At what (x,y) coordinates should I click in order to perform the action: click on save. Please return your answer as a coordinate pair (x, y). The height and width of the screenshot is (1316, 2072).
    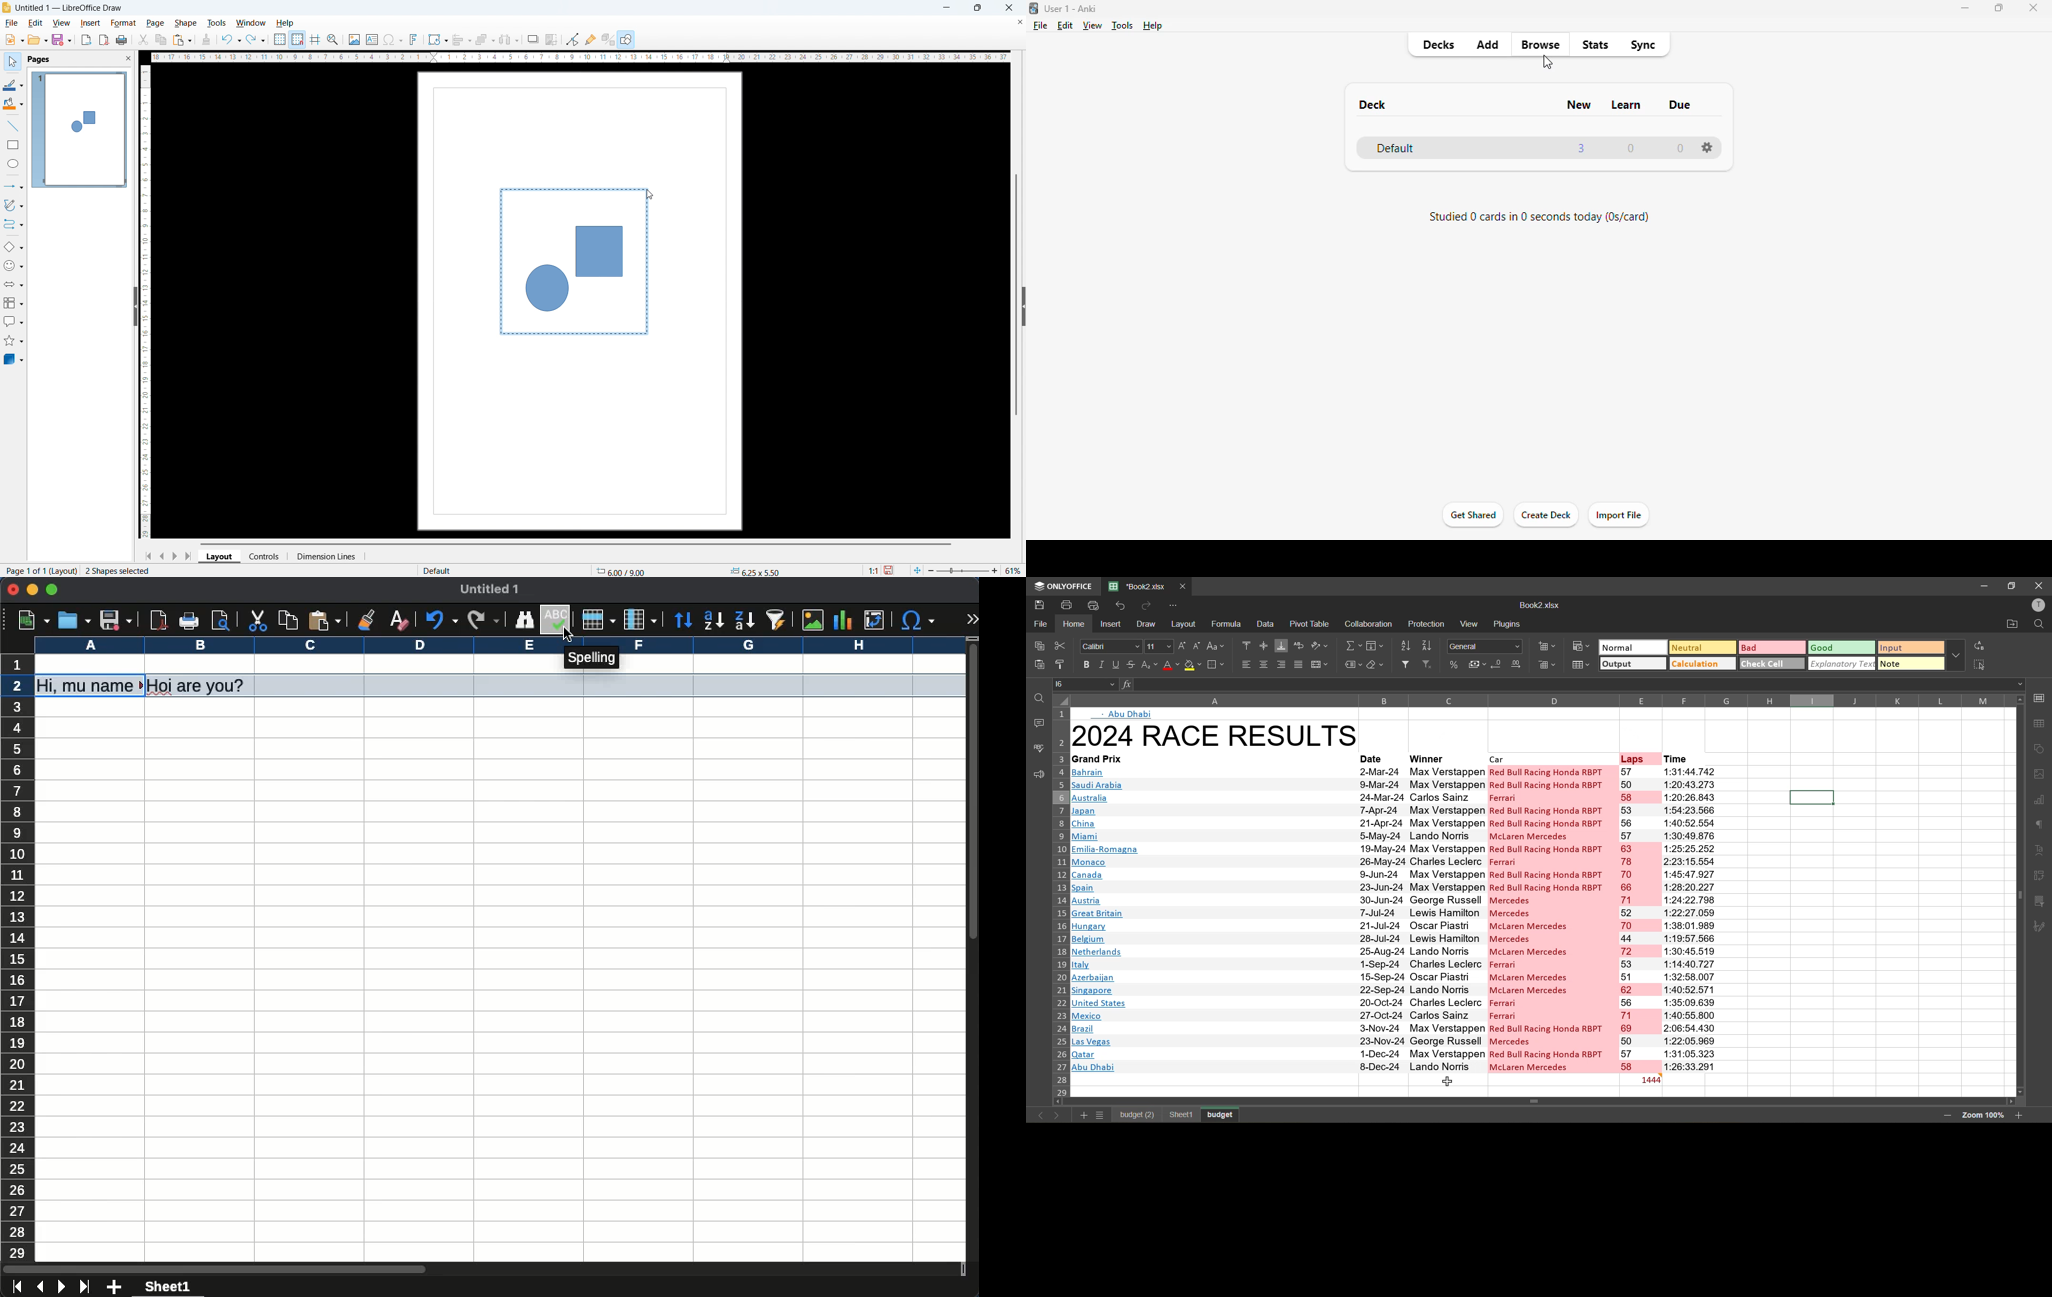
    Looking at the image, I should click on (62, 40).